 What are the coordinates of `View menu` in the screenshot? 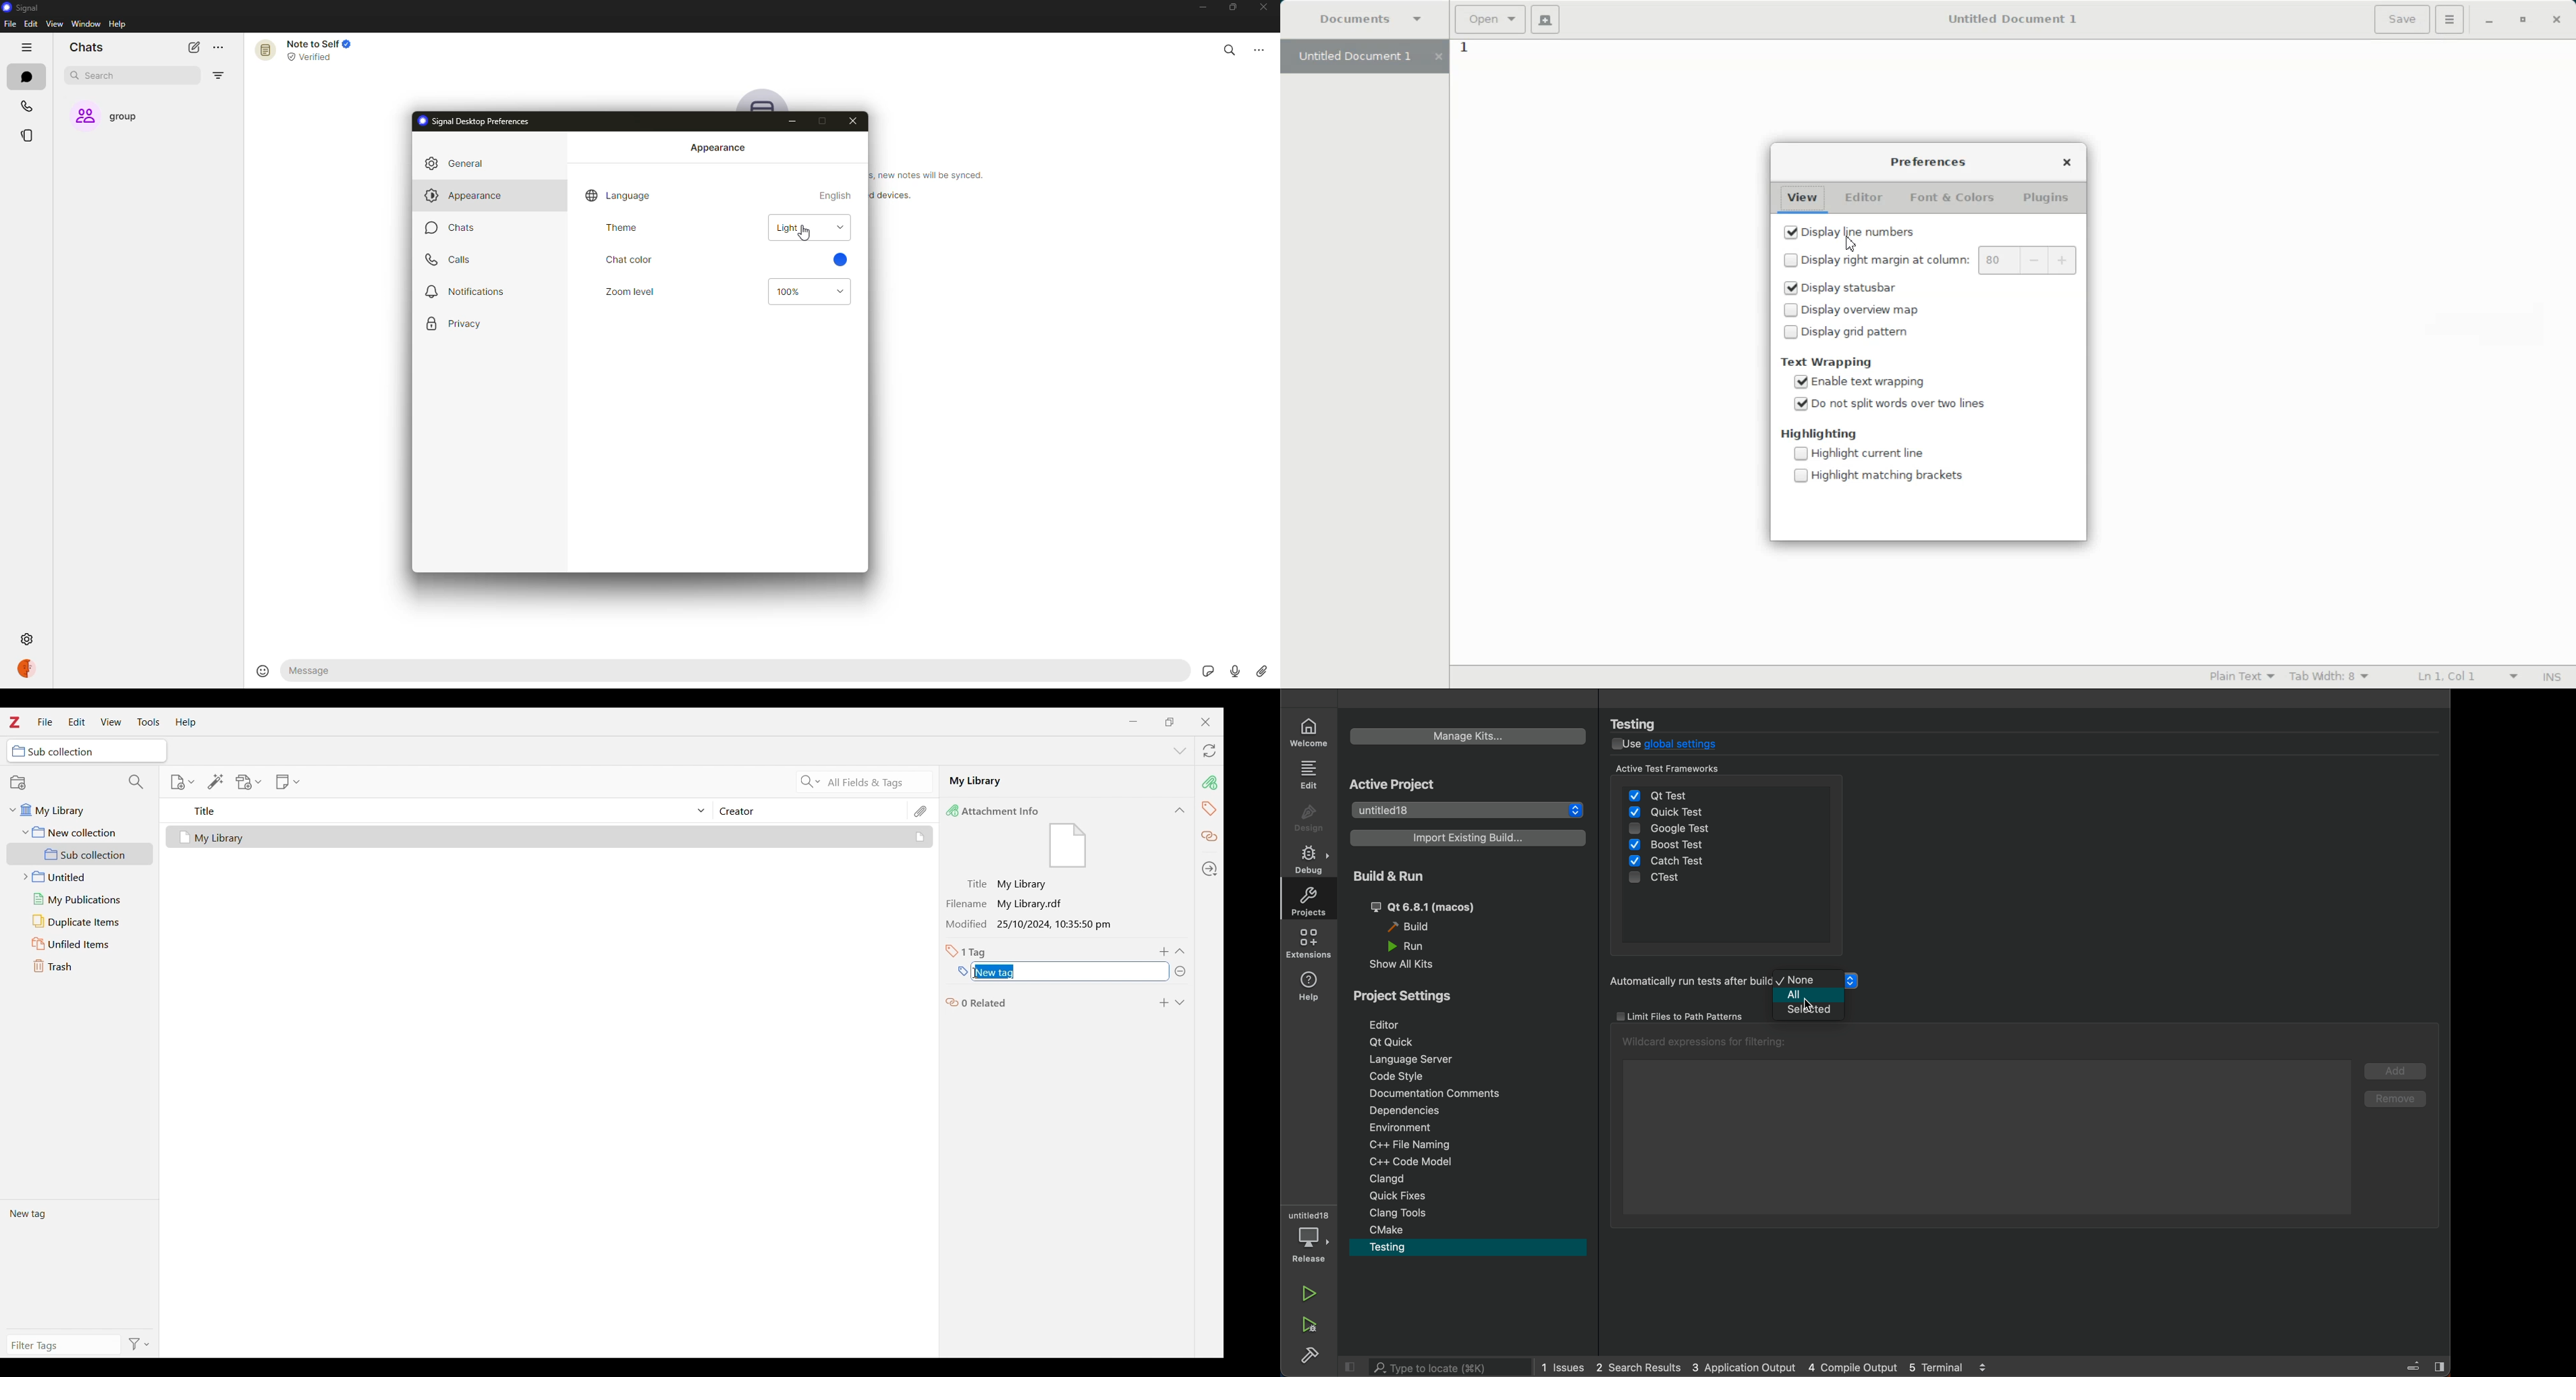 It's located at (112, 722).